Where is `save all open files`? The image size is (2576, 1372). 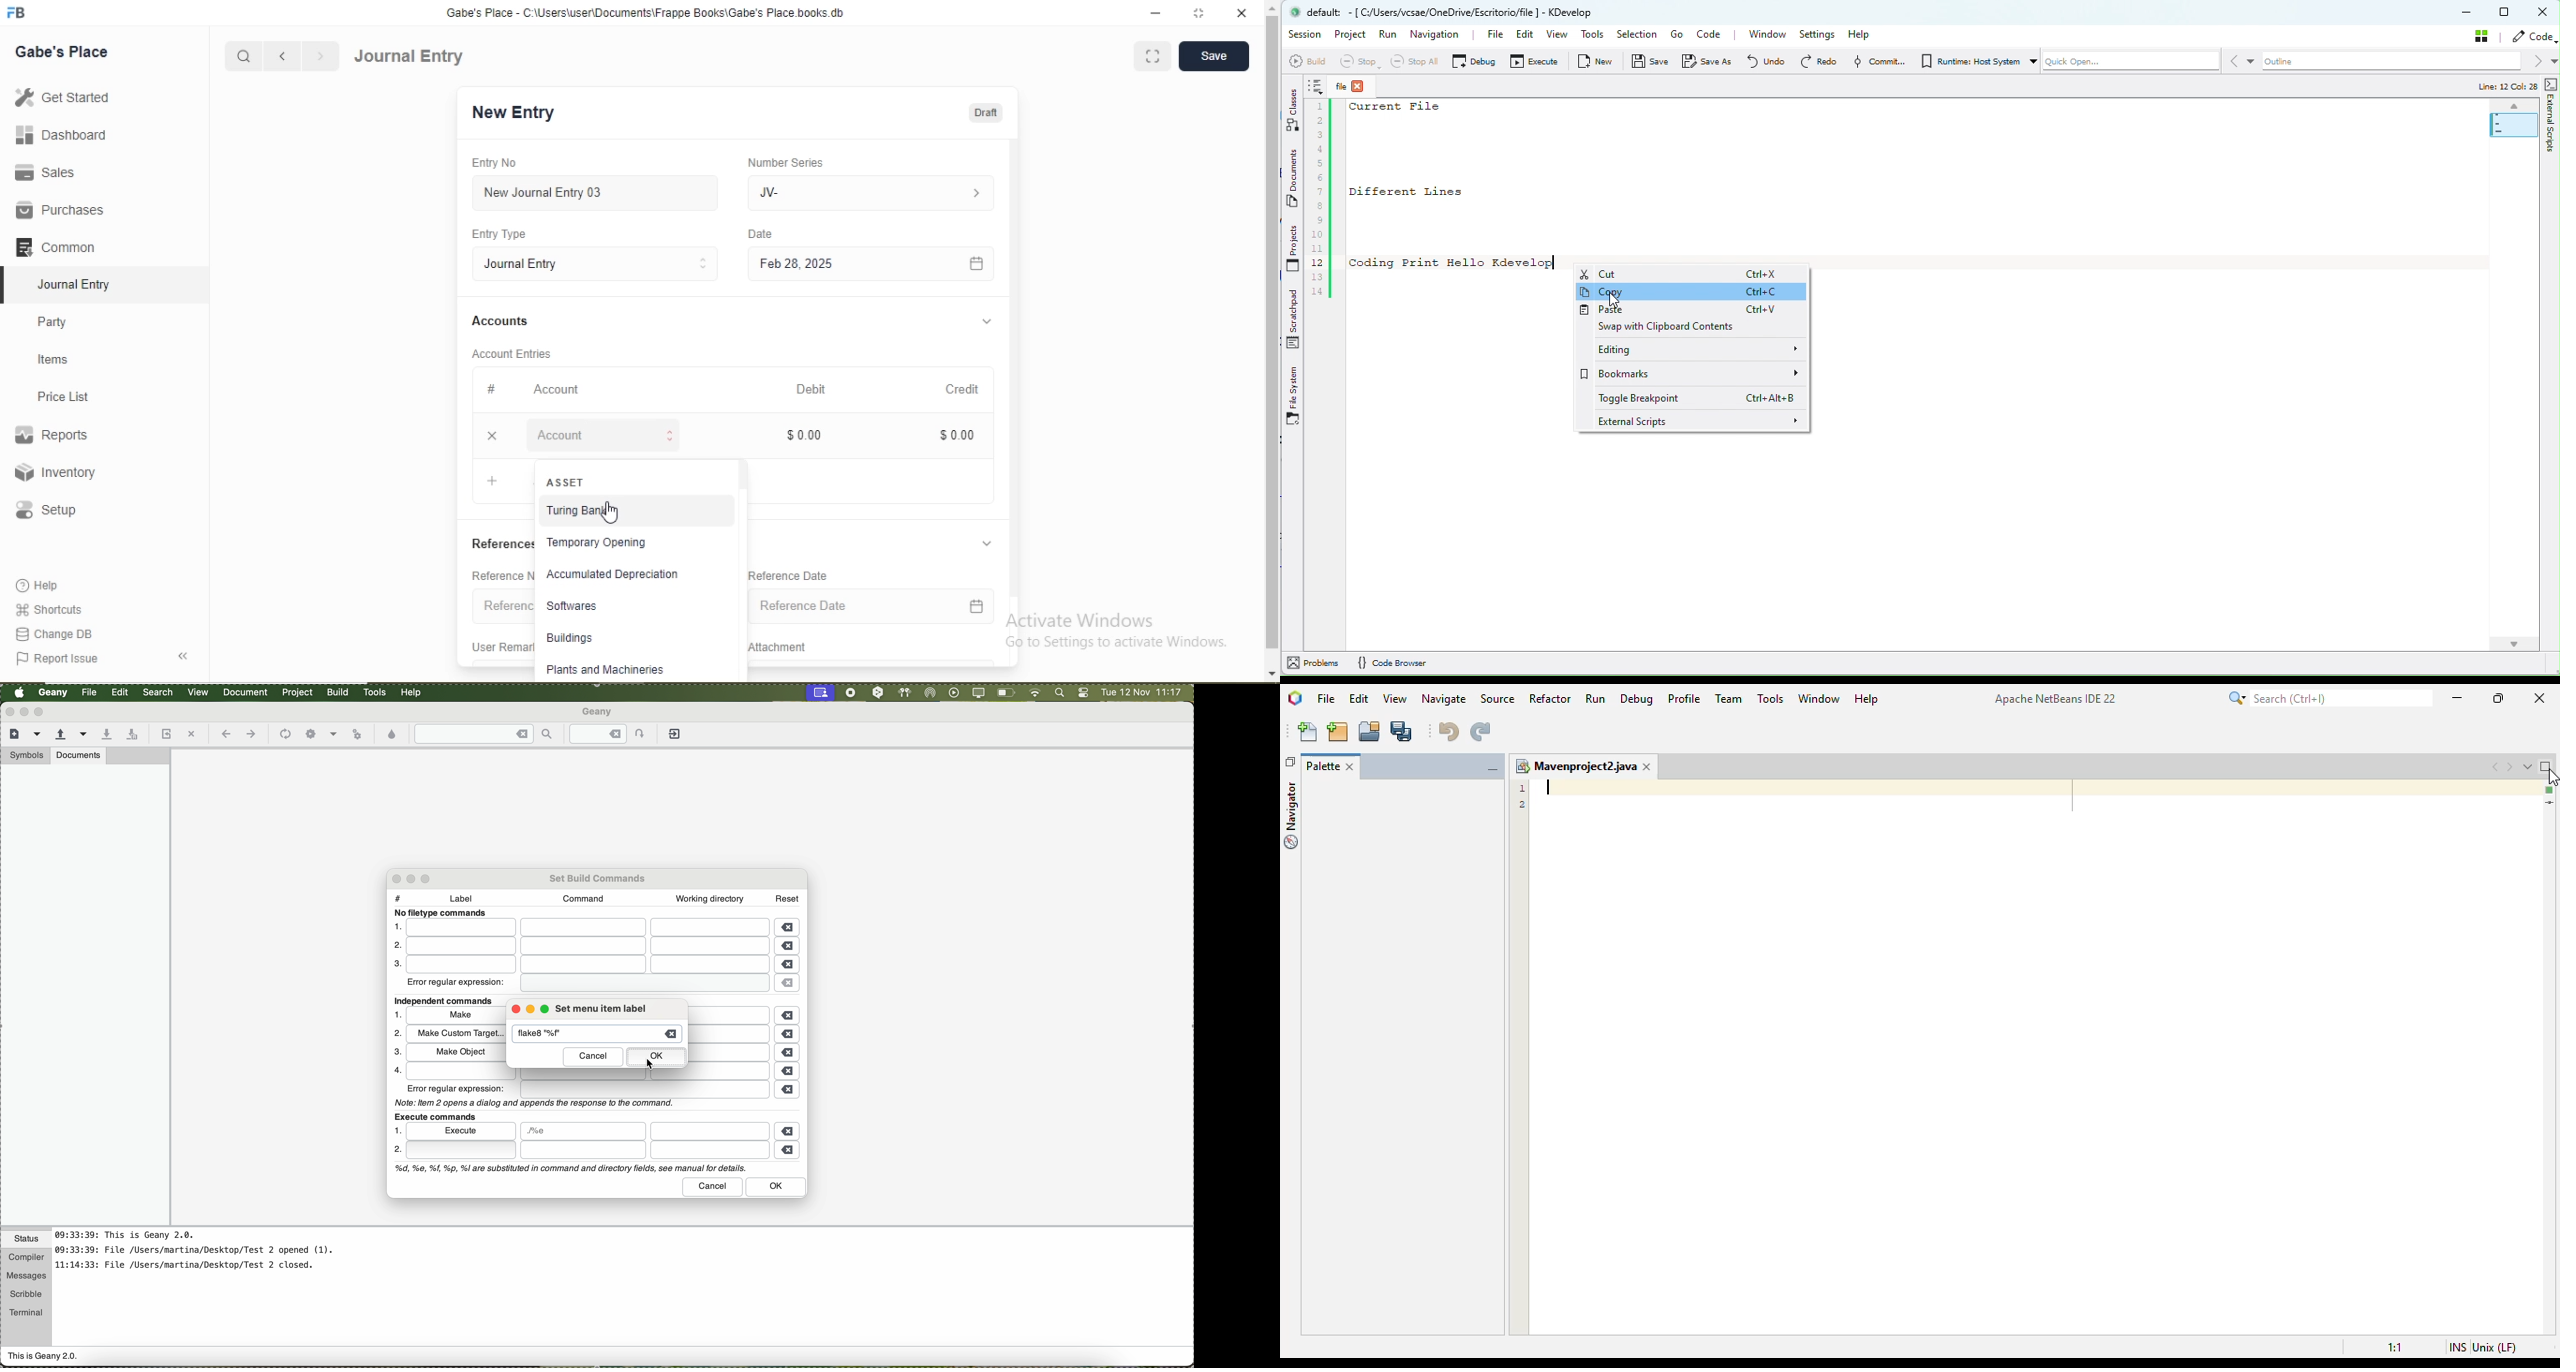
save all open files is located at coordinates (130, 735).